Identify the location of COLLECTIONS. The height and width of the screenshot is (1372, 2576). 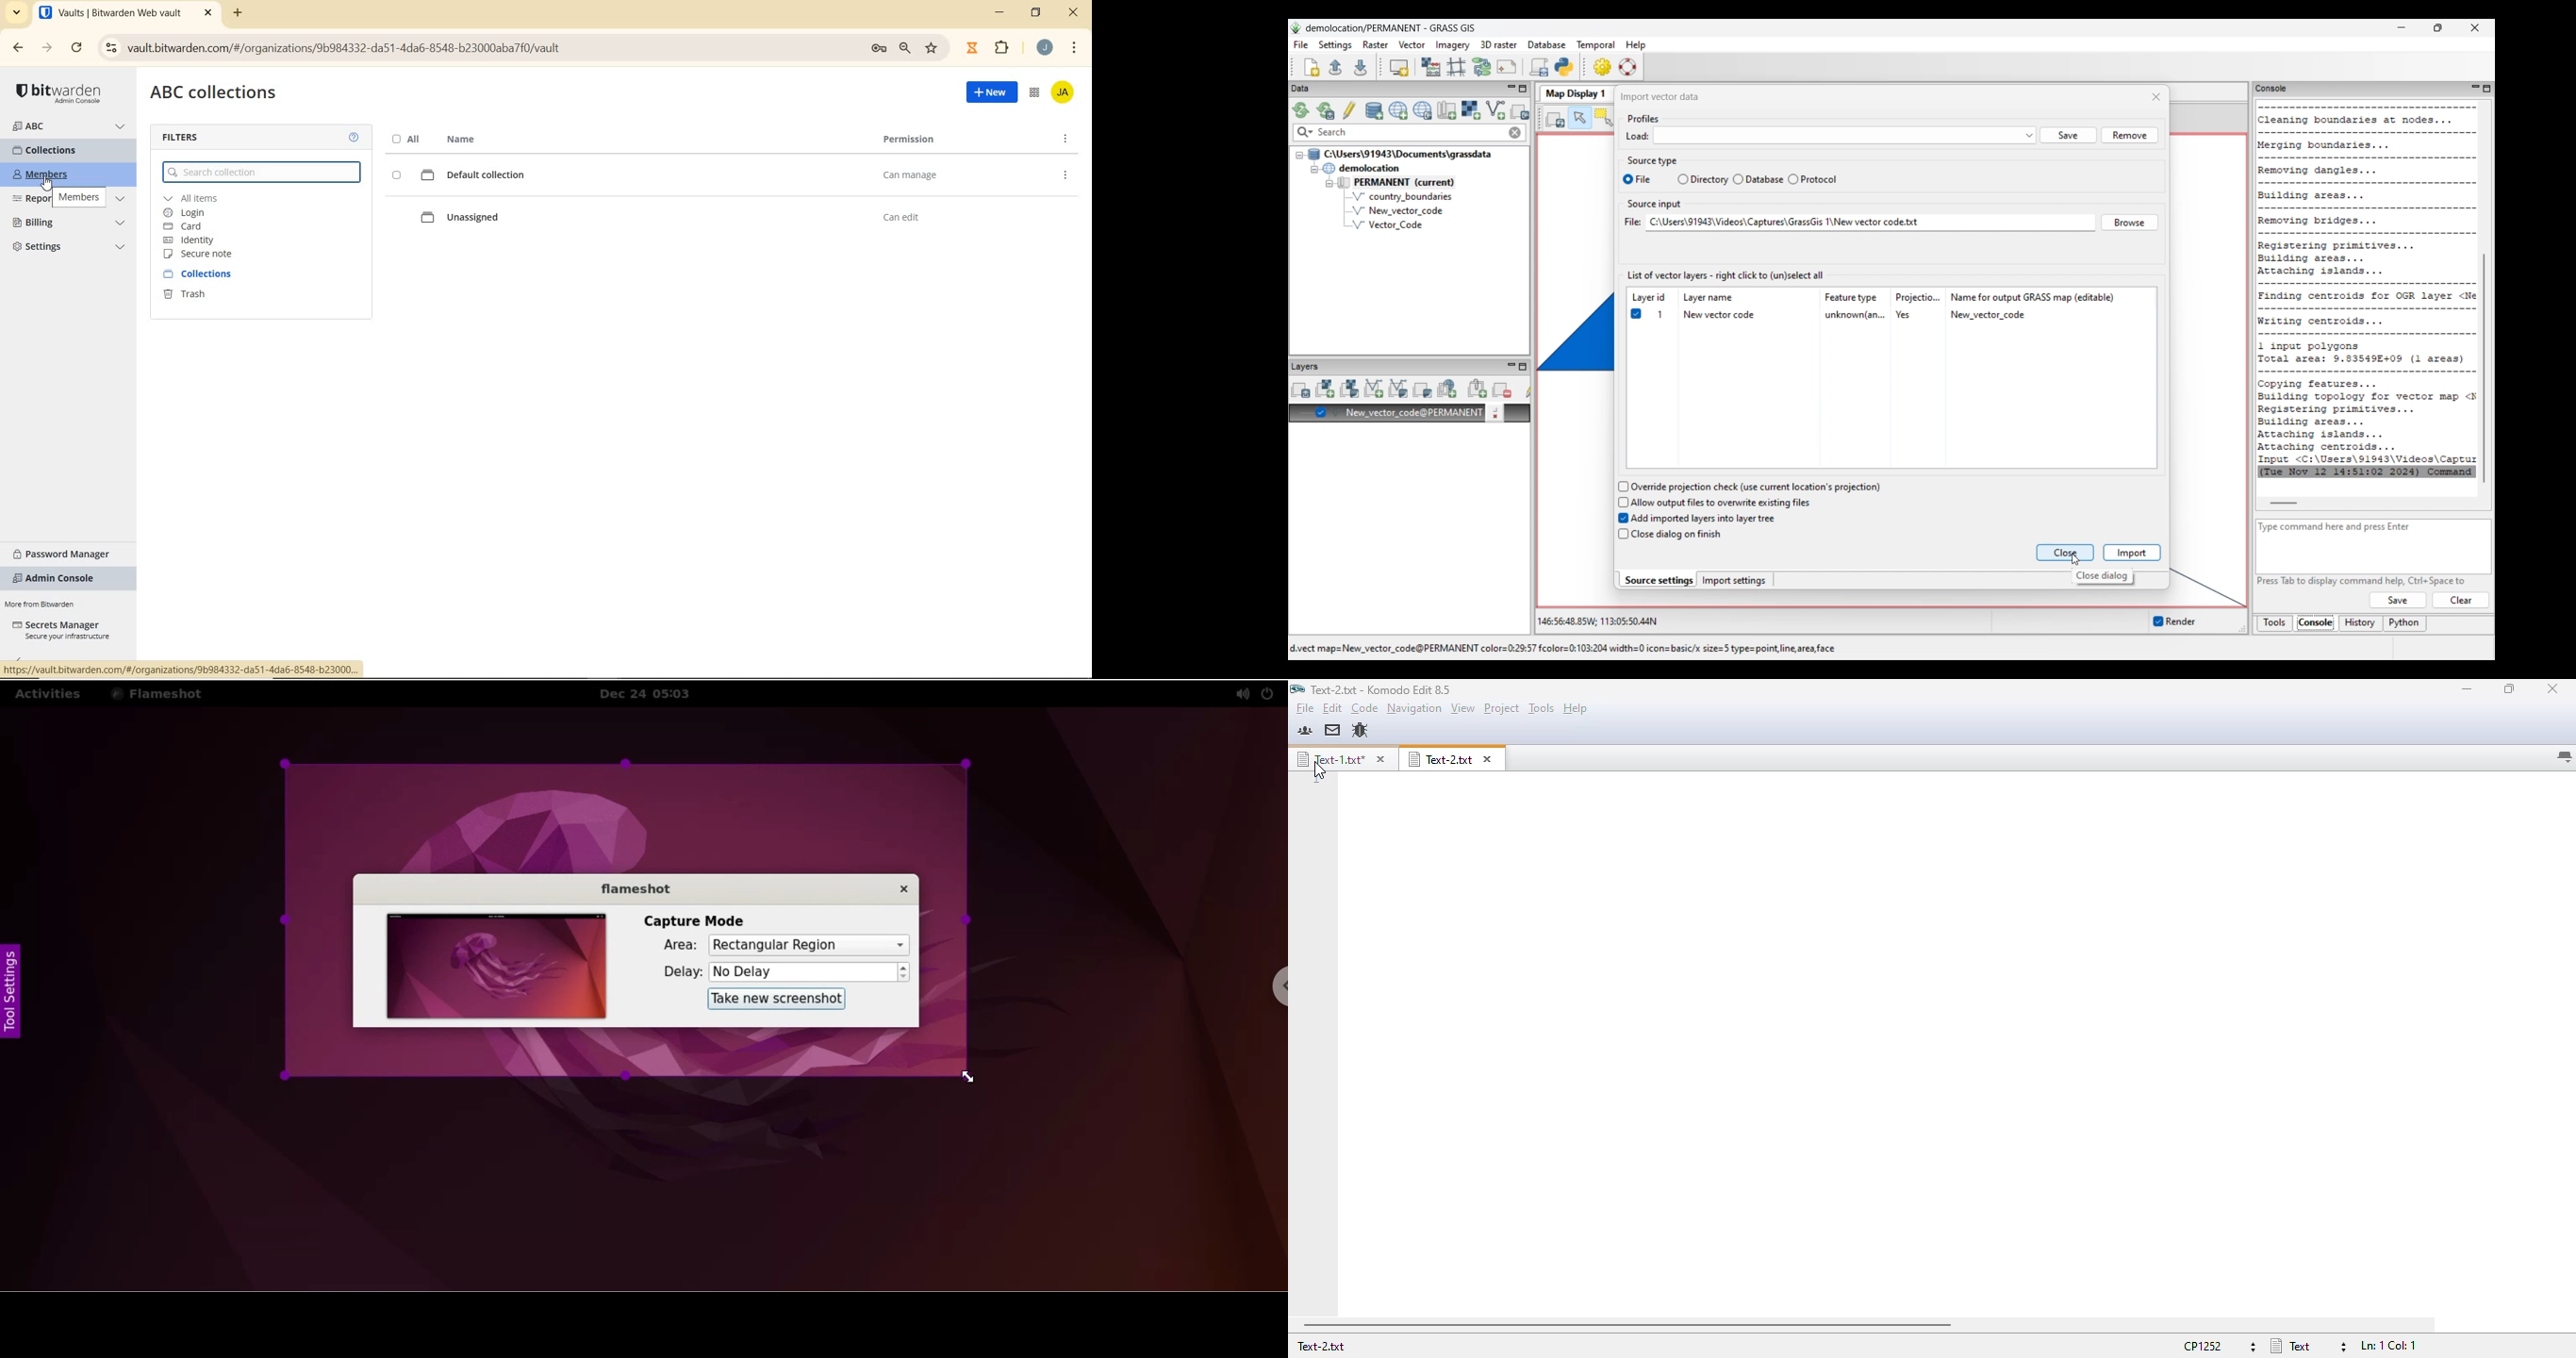
(57, 150).